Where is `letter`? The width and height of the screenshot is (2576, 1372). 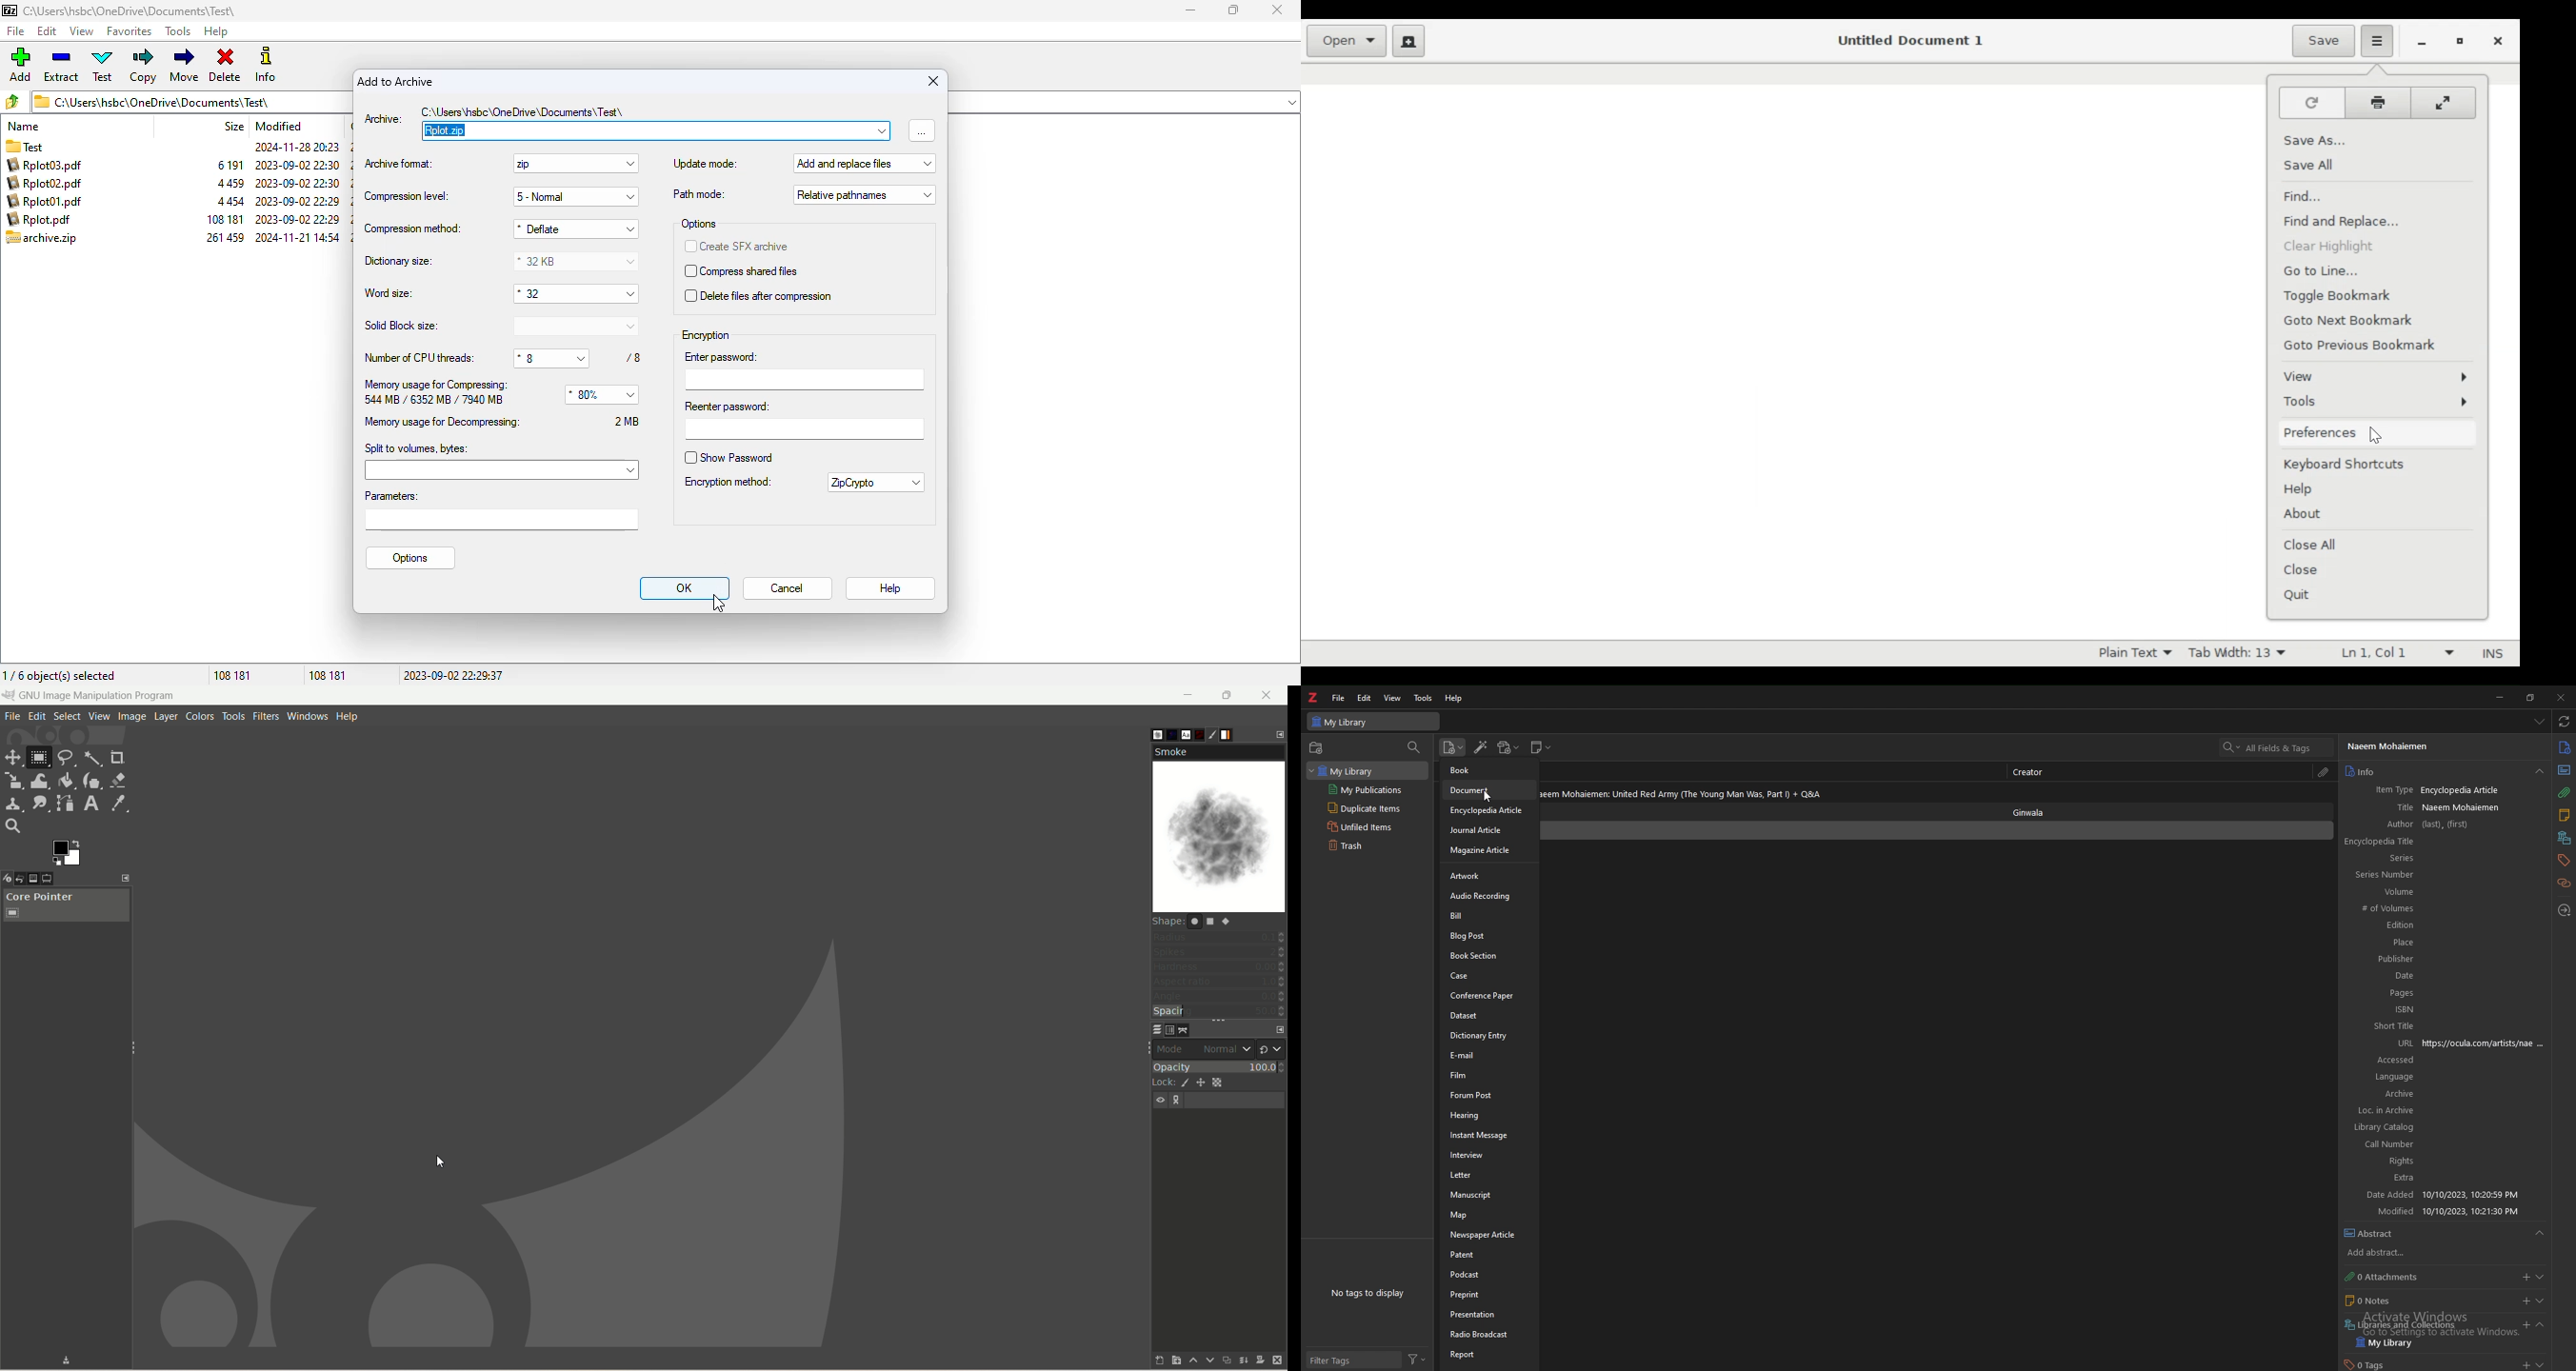 letter is located at coordinates (1488, 1175).